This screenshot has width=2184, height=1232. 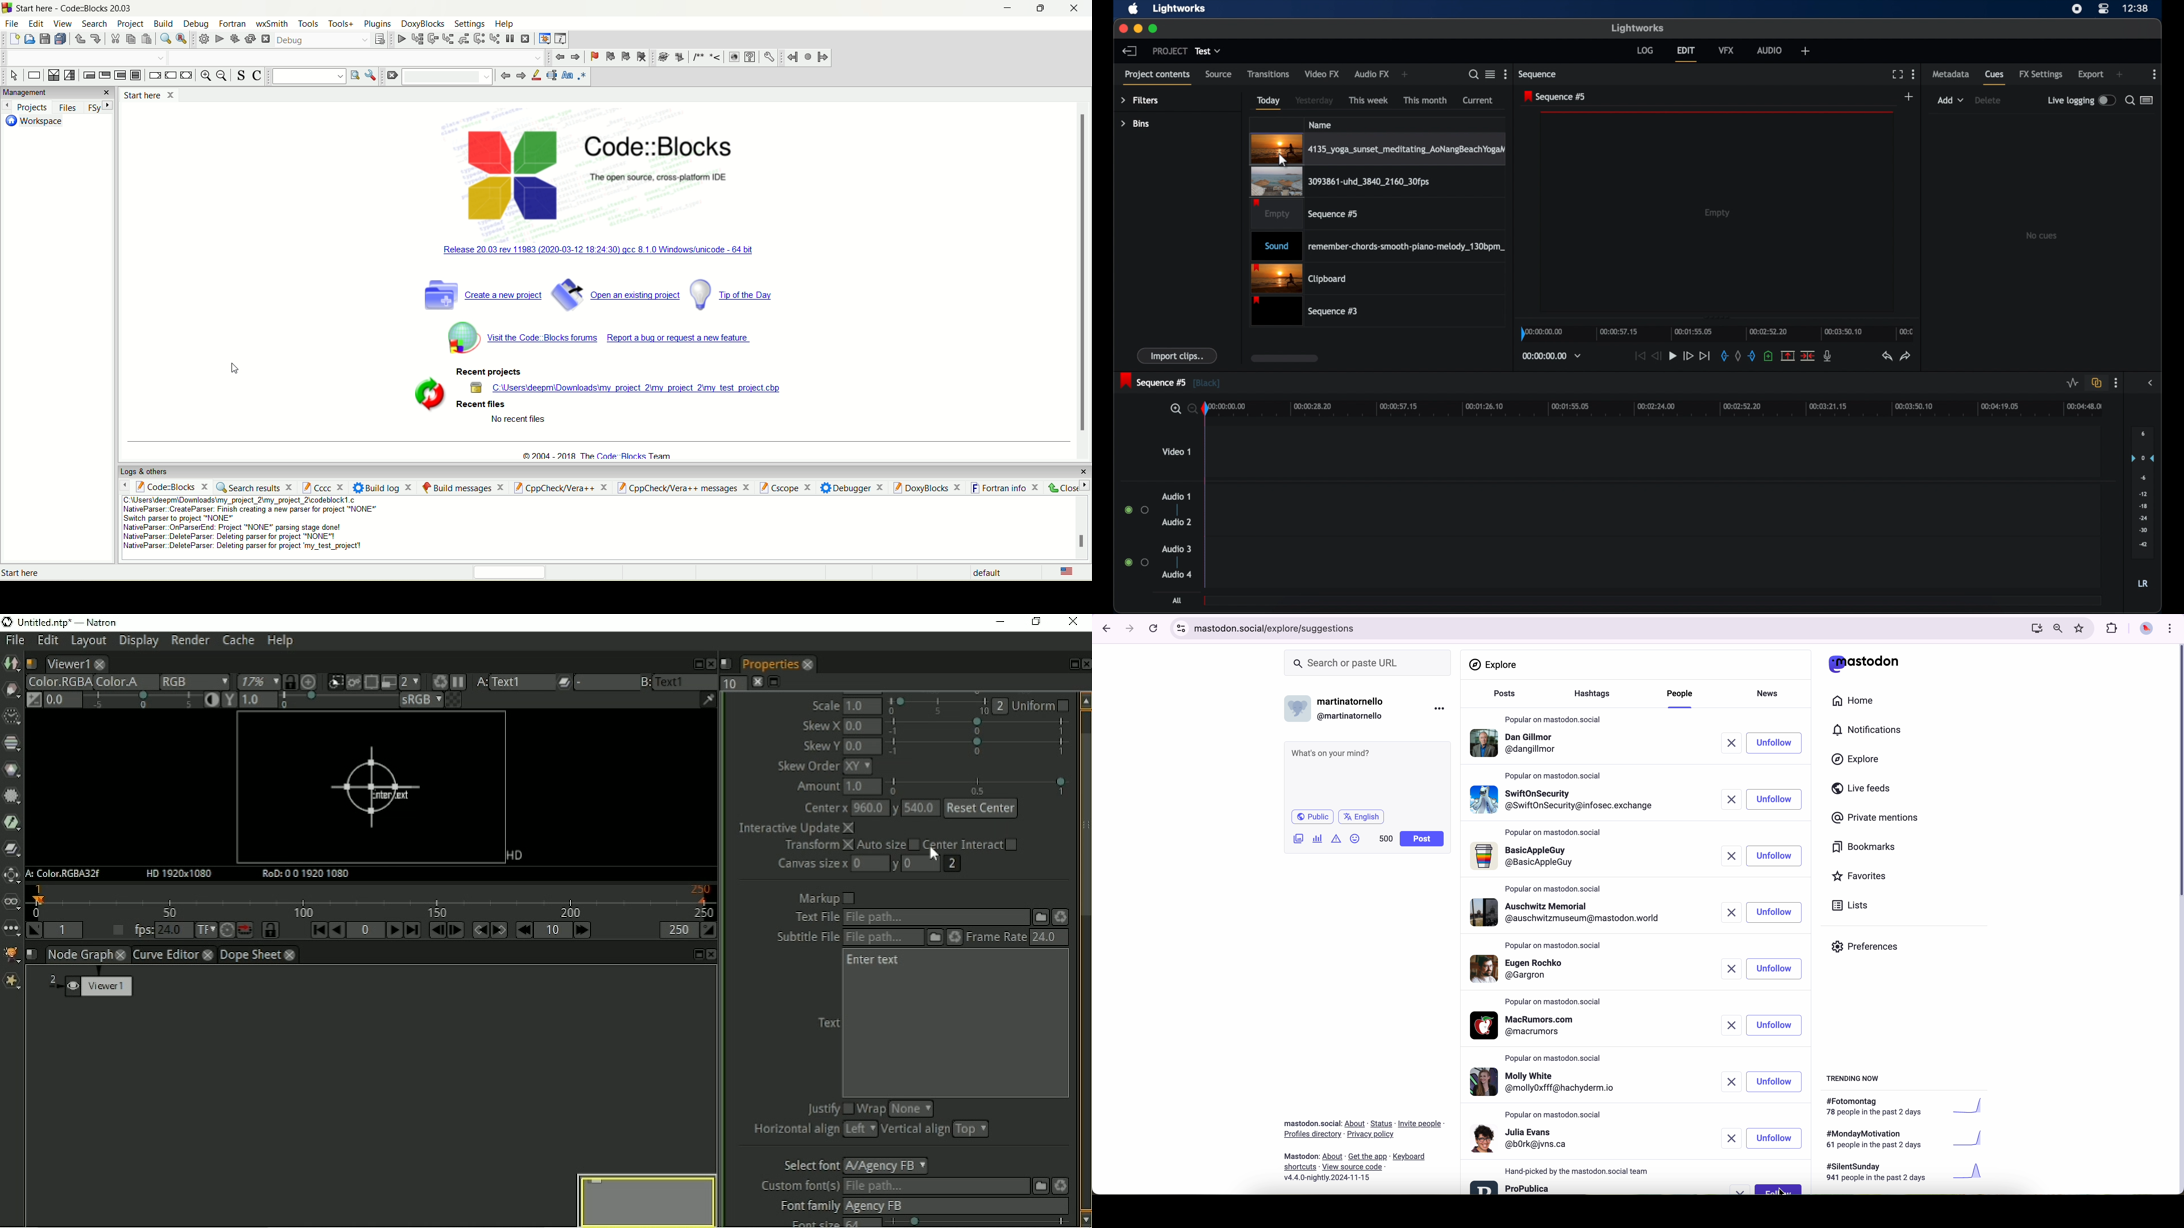 What do you see at coordinates (1858, 763) in the screenshot?
I see `click on explore button` at bounding box center [1858, 763].